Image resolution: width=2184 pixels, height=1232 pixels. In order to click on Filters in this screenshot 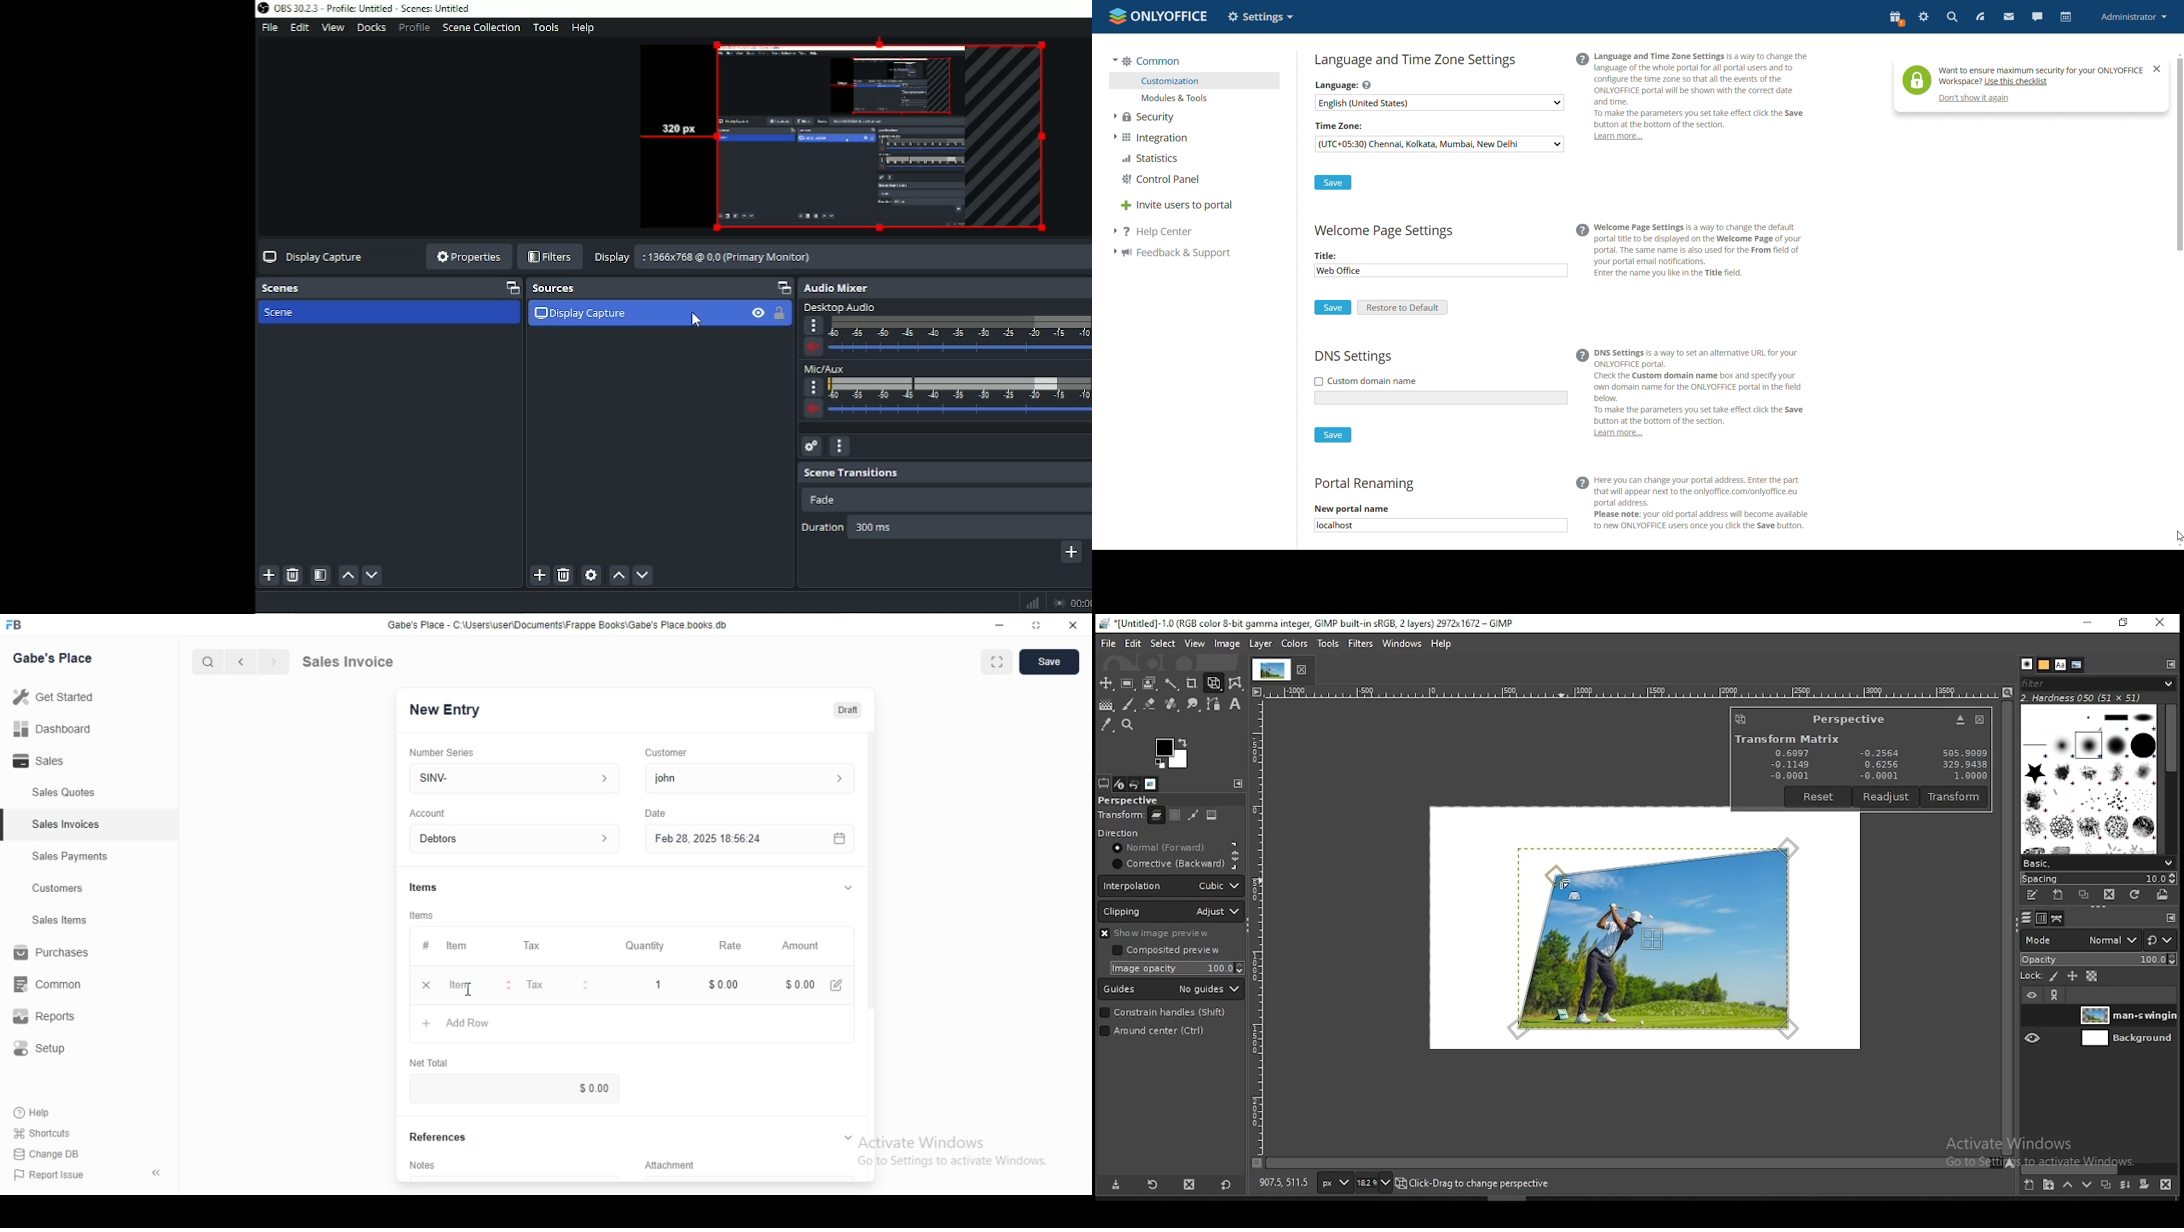, I will do `click(550, 257)`.